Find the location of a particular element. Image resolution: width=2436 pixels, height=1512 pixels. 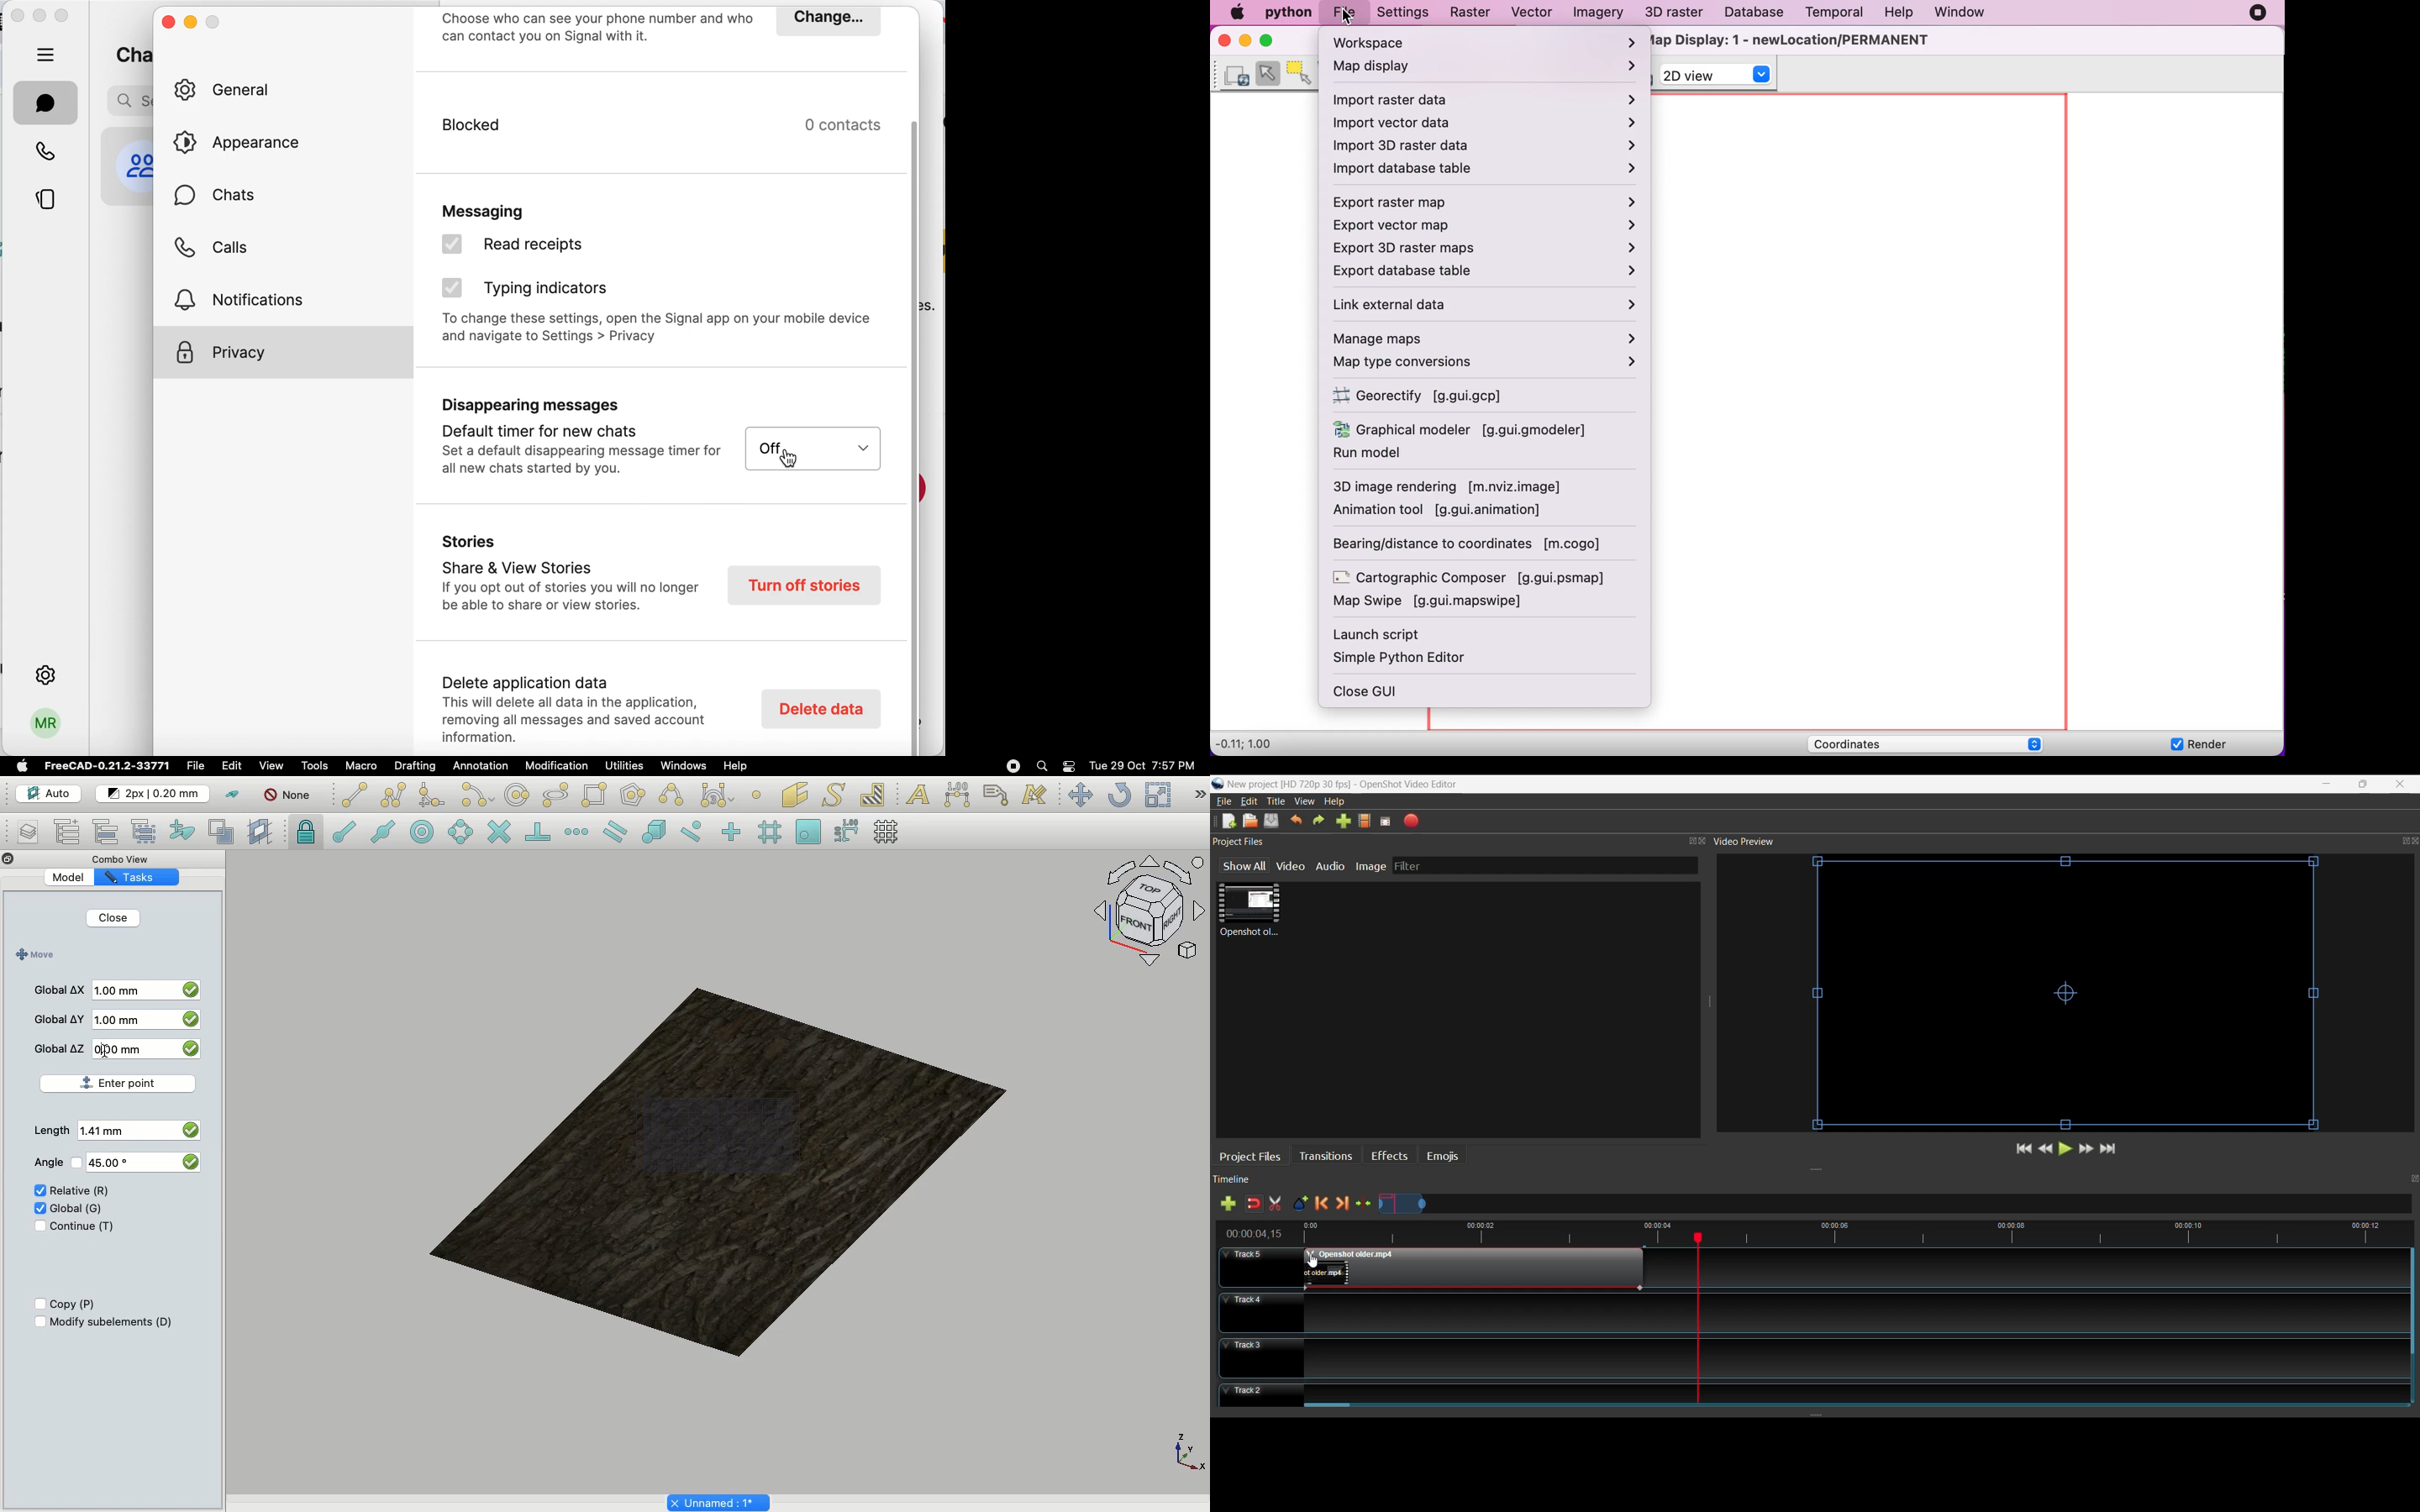

Combo view is located at coordinates (129, 858).